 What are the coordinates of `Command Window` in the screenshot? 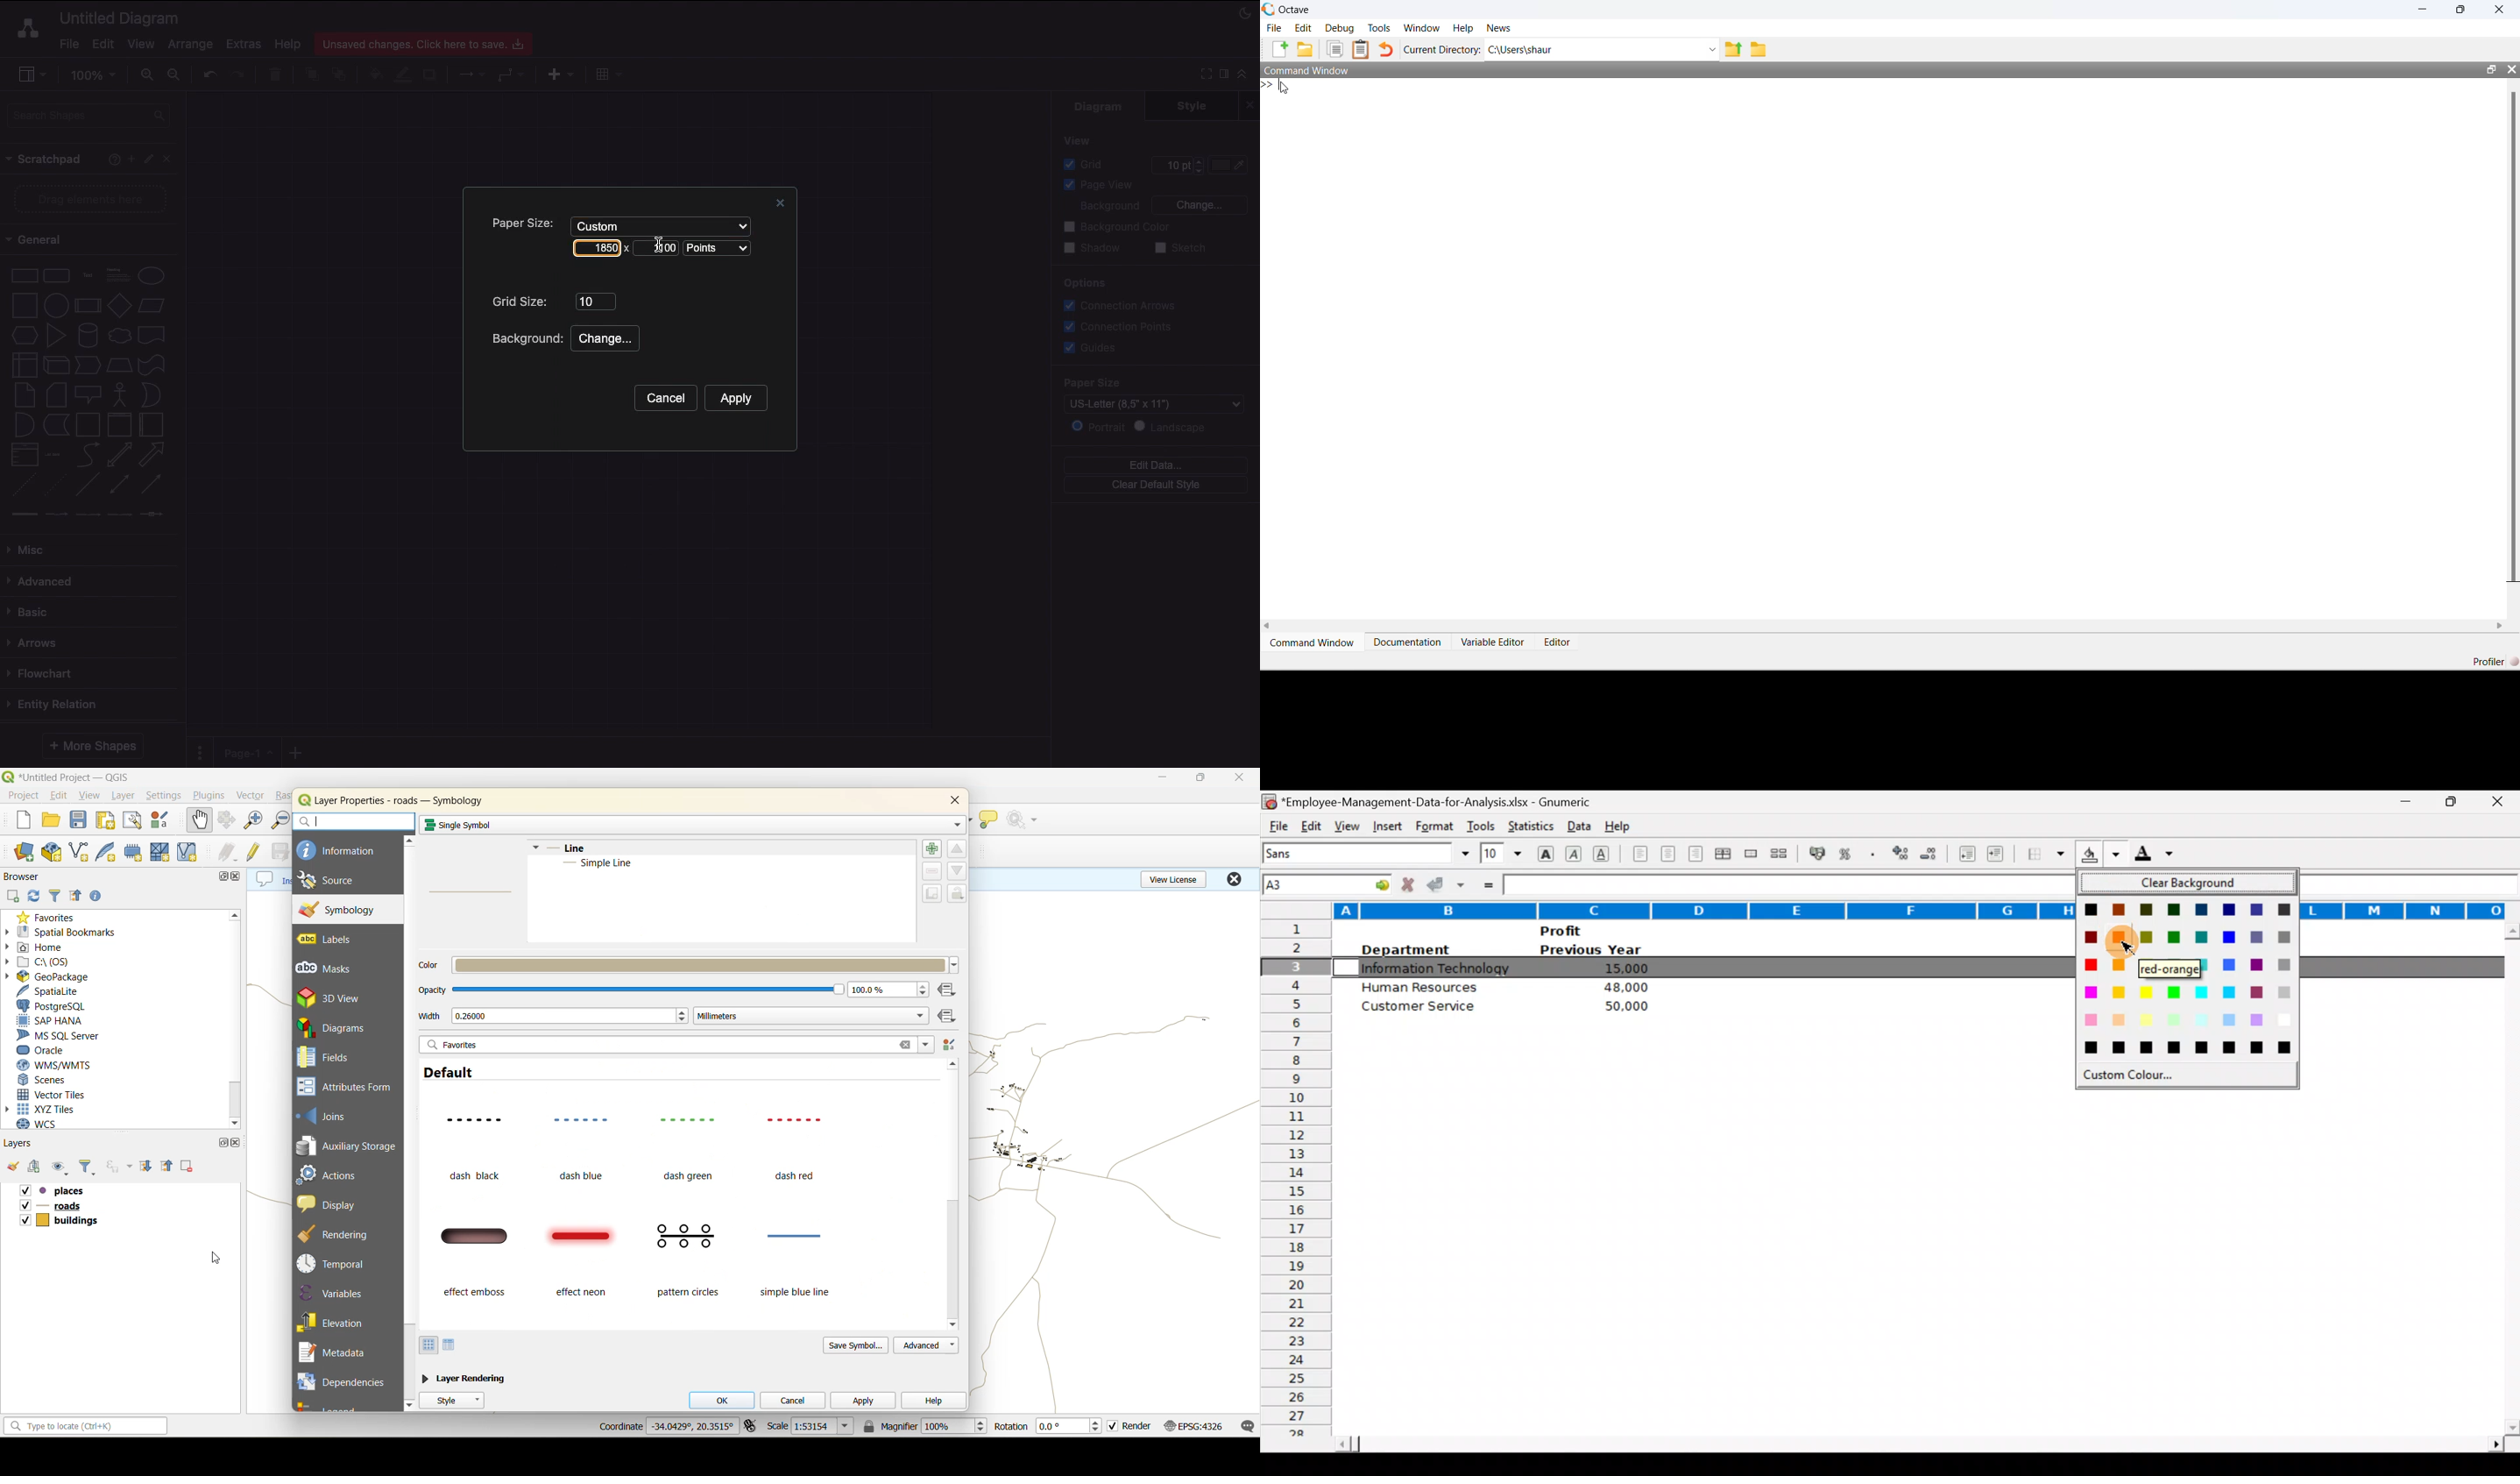 It's located at (1313, 641).